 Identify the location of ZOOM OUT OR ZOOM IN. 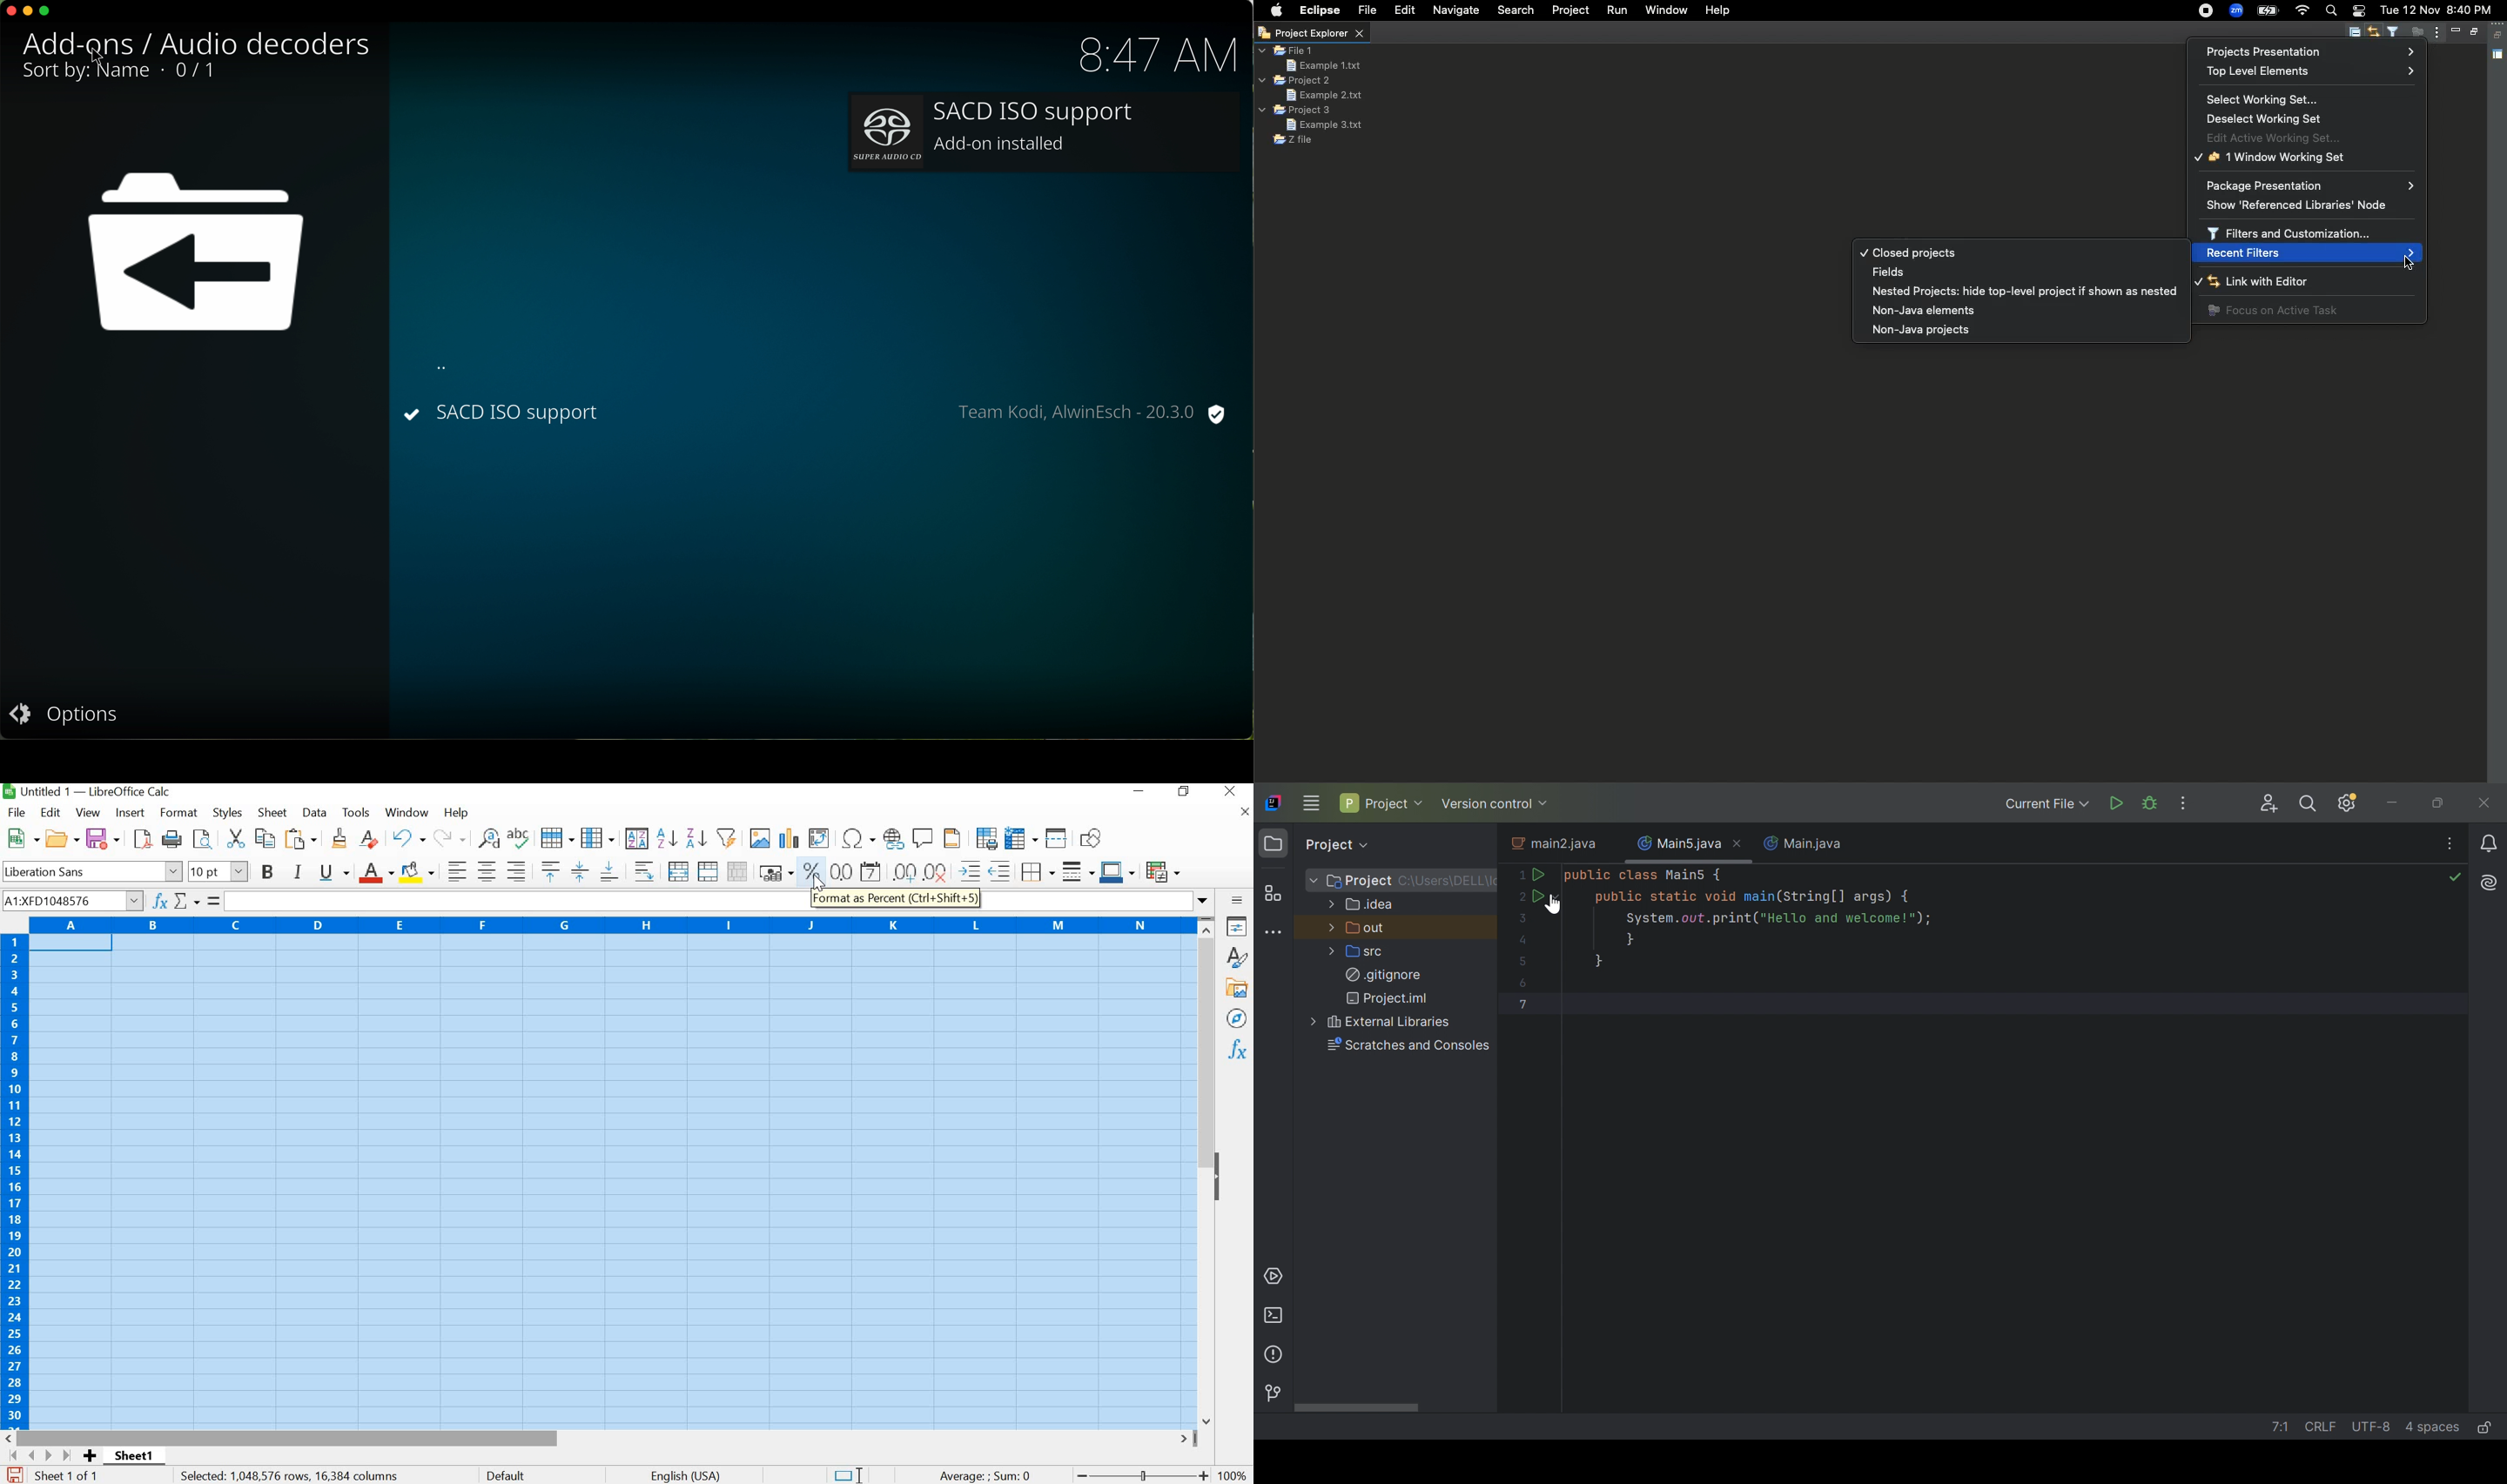
(1144, 1475).